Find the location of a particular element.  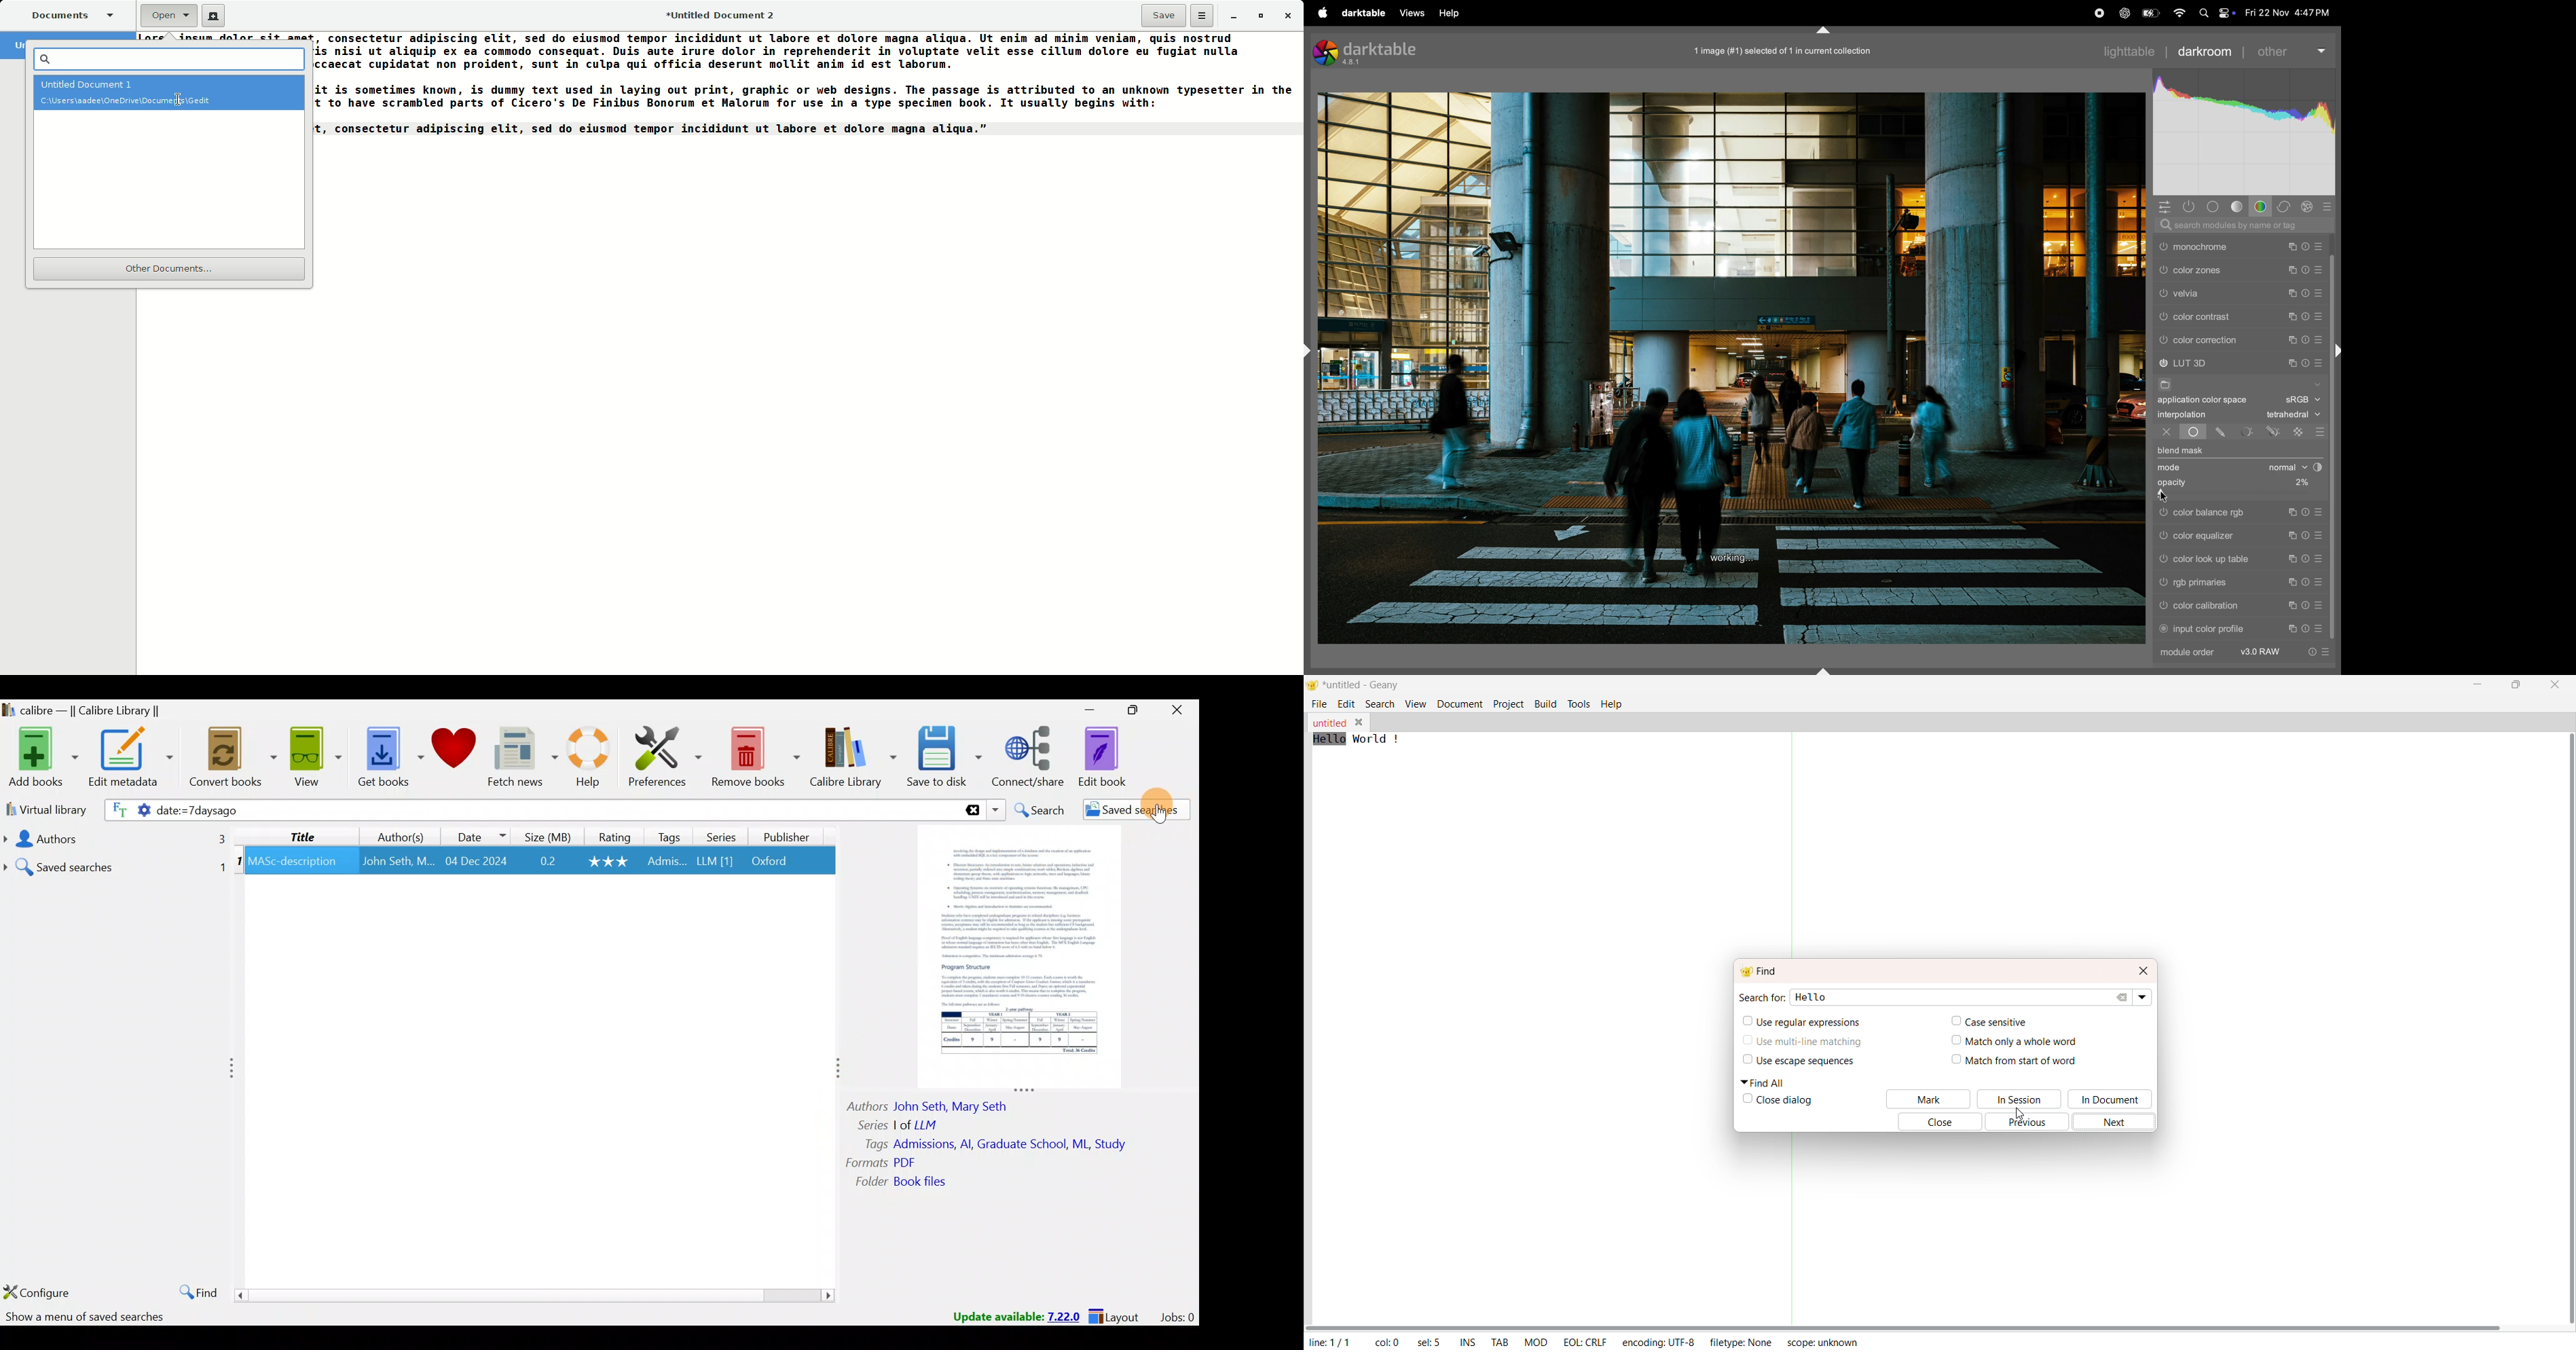

color balance rgb switched off is located at coordinates (2163, 513).